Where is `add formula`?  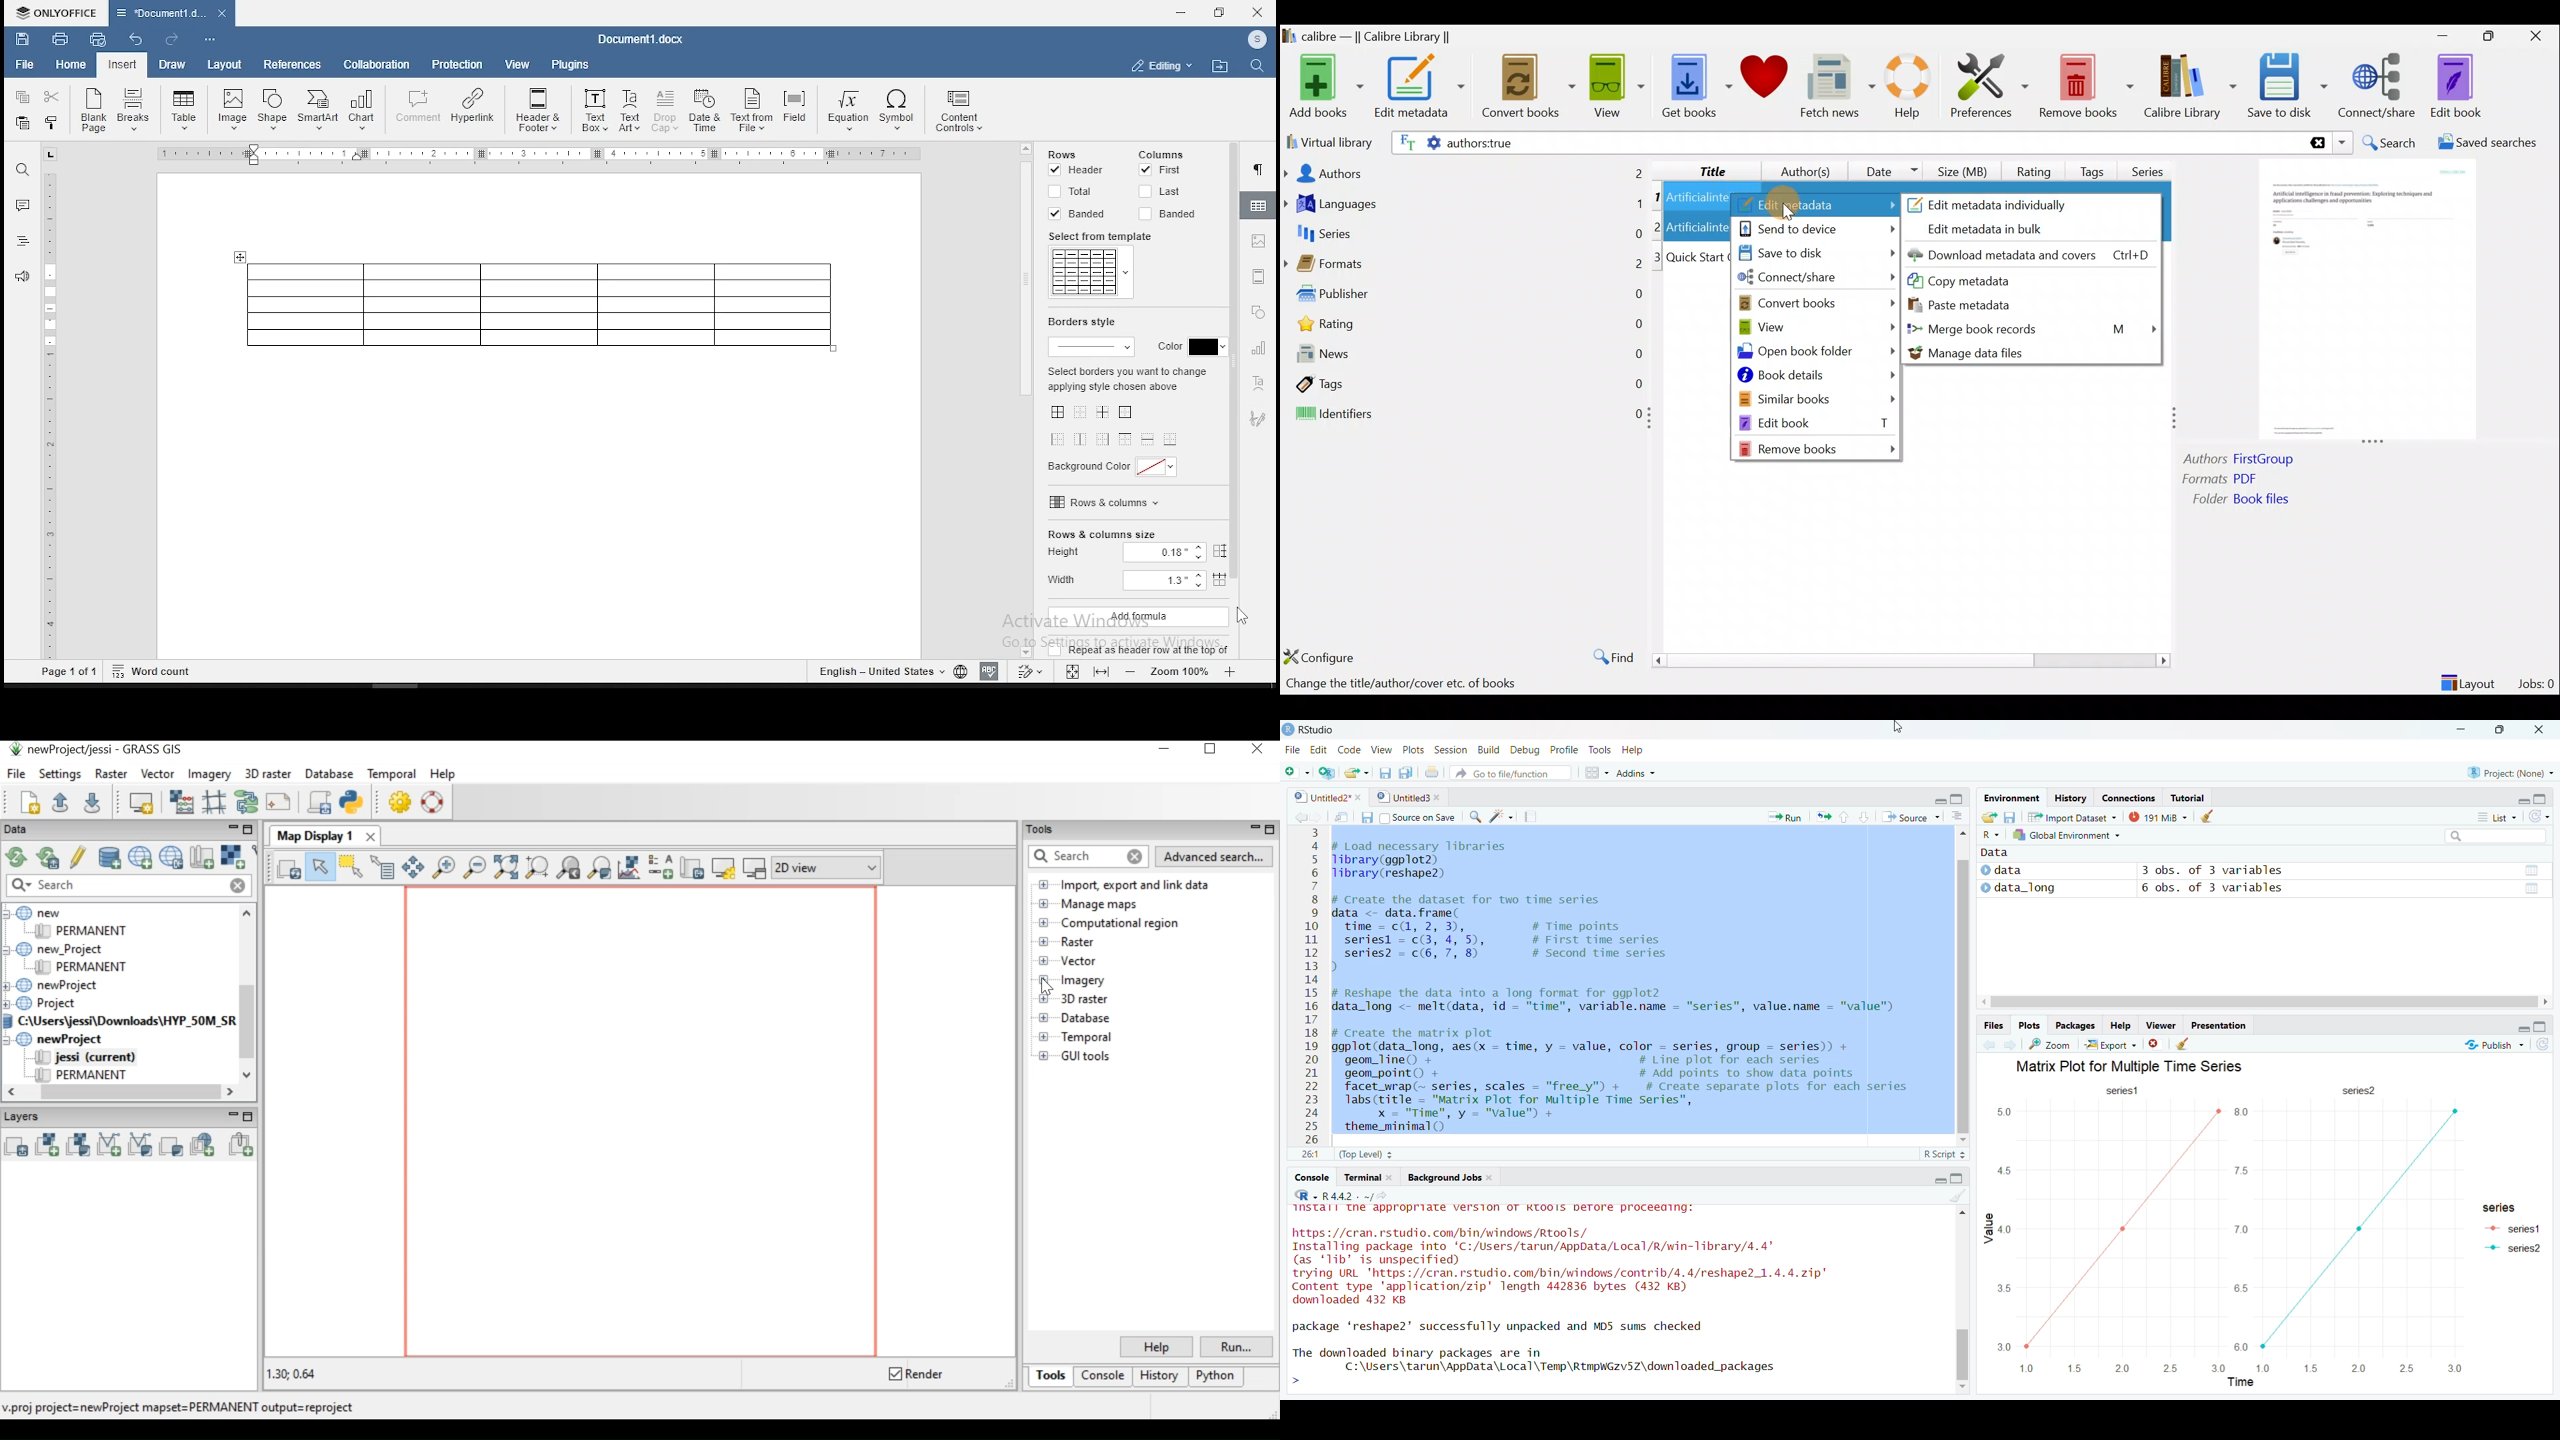
add formula is located at coordinates (1137, 617).